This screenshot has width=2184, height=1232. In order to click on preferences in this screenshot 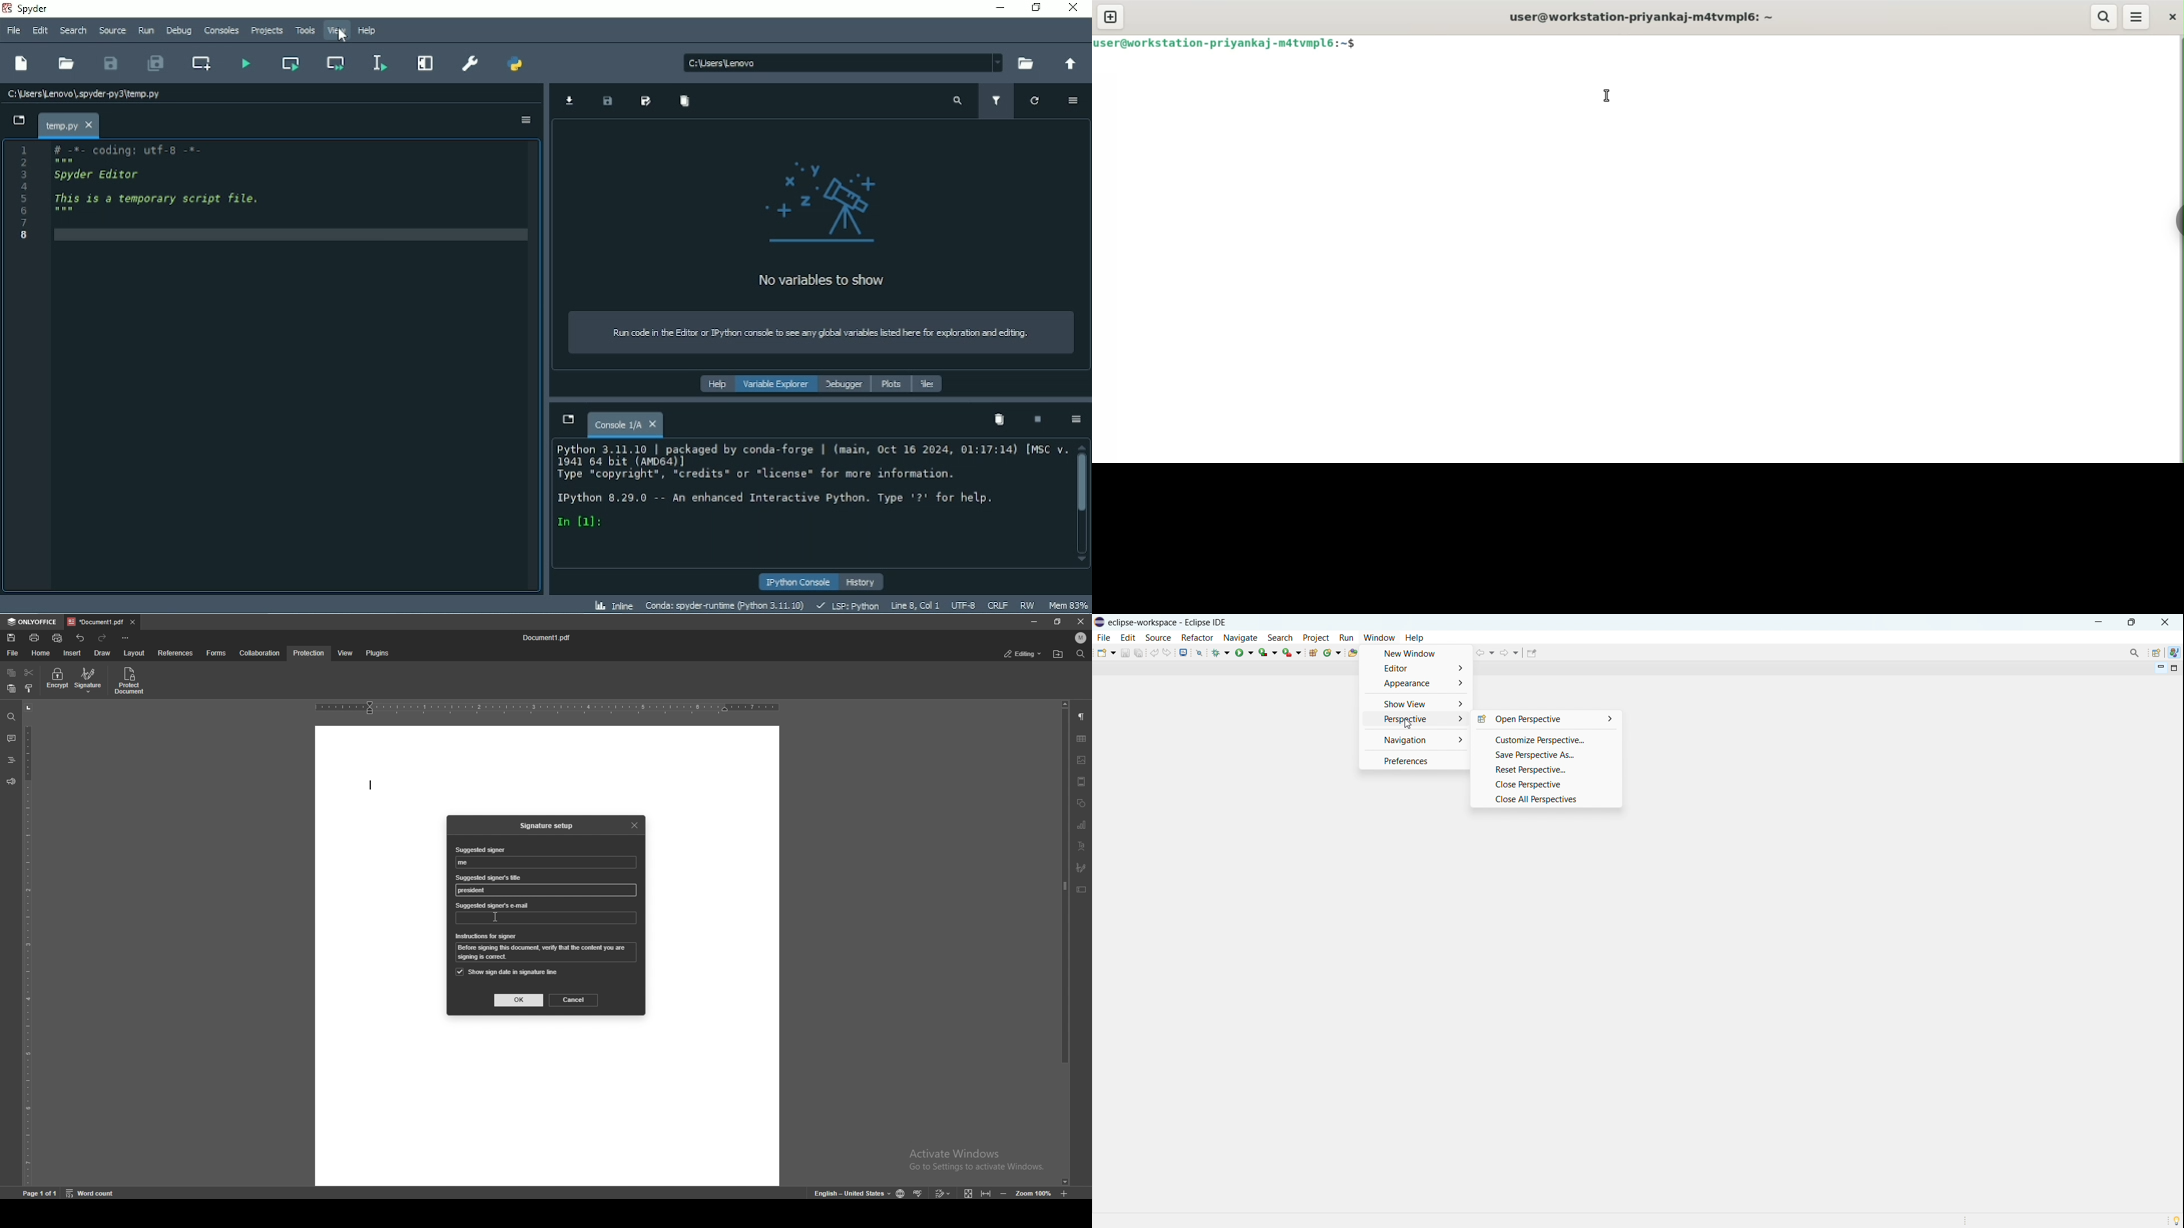, I will do `click(1415, 761)`.